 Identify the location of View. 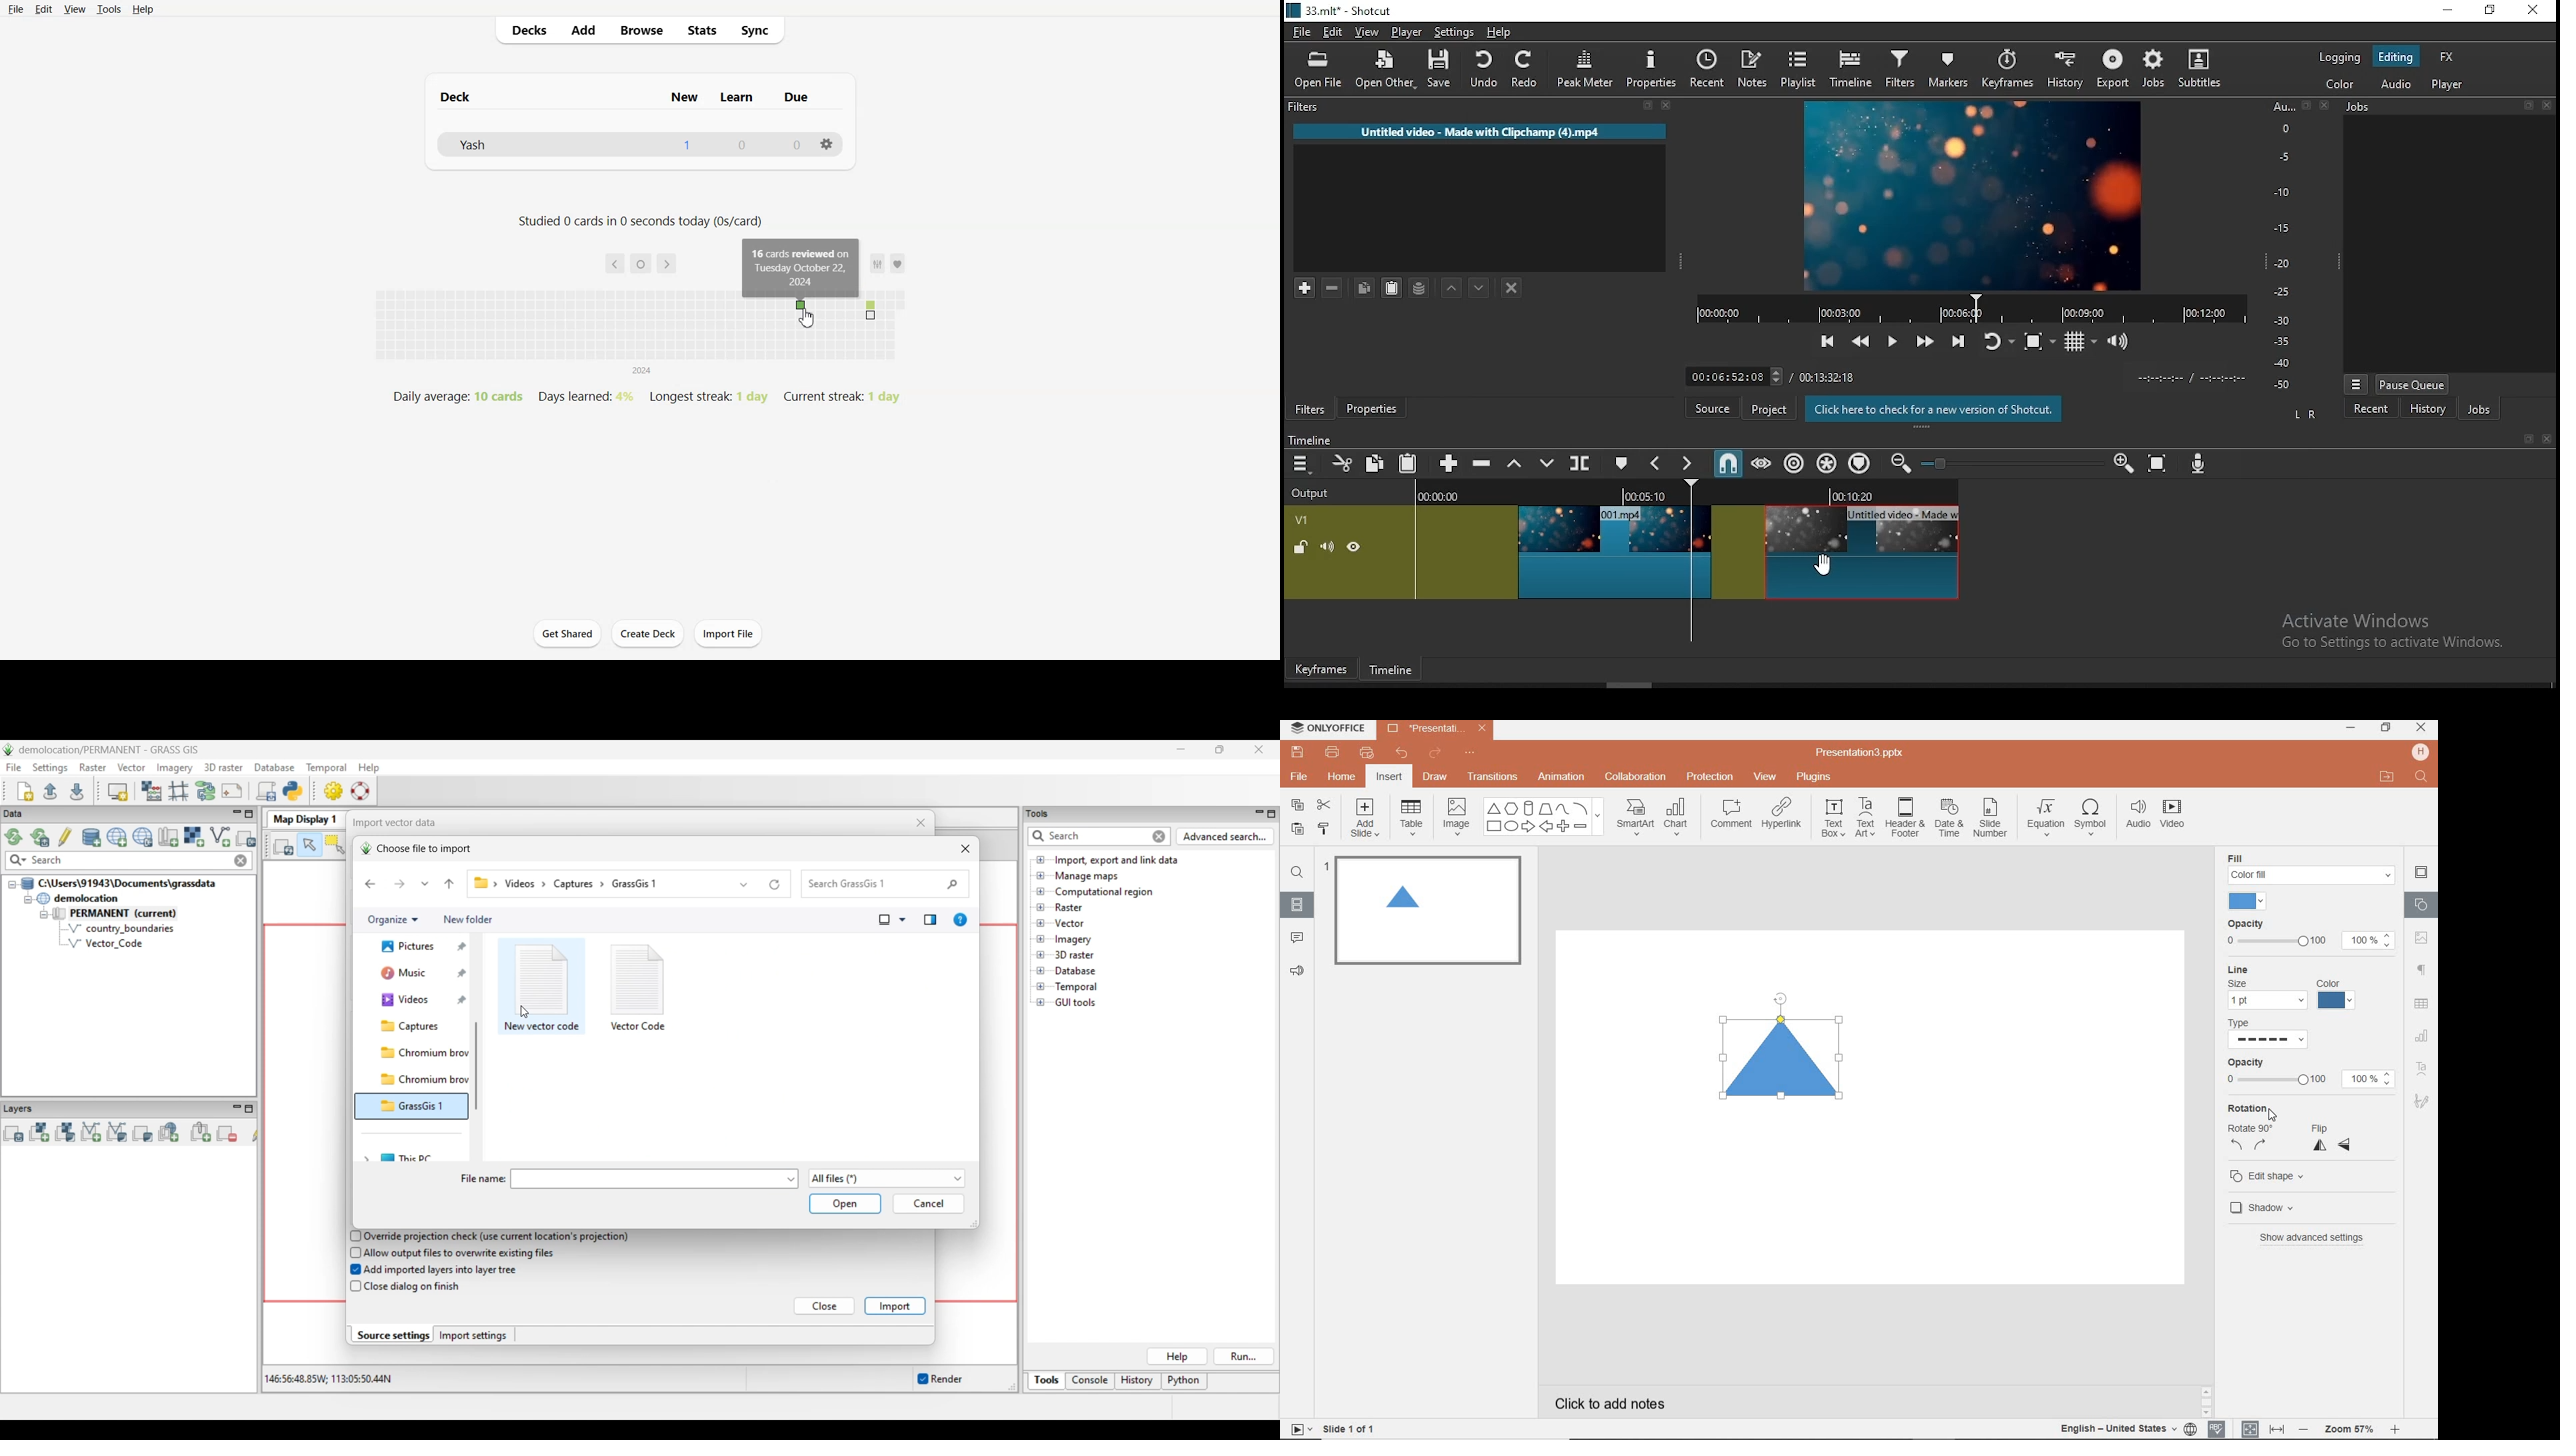
(74, 9).